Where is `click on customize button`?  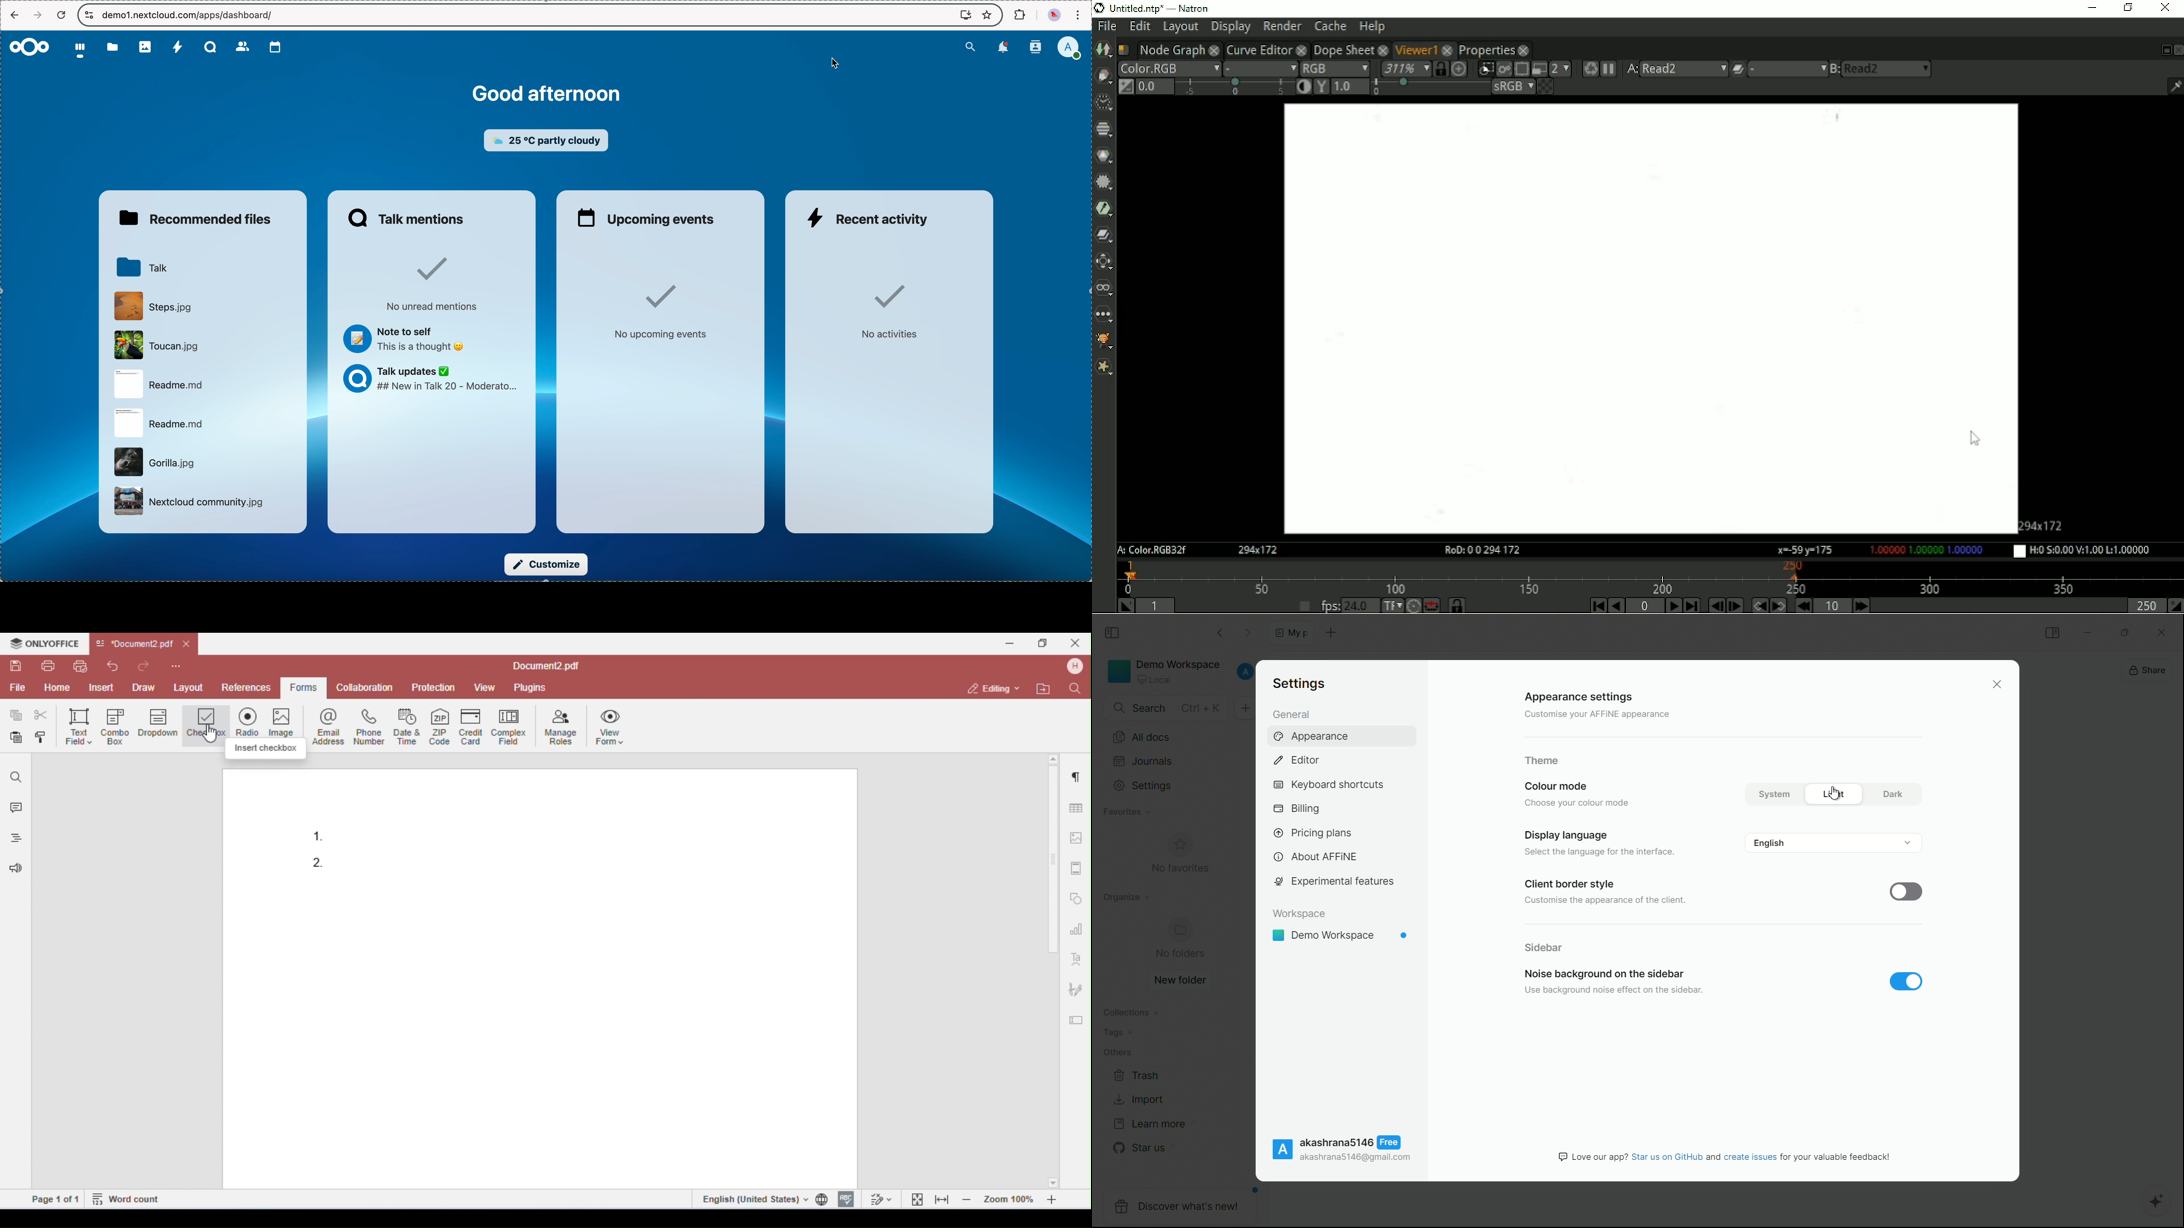 click on customize button is located at coordinates (545, 566).